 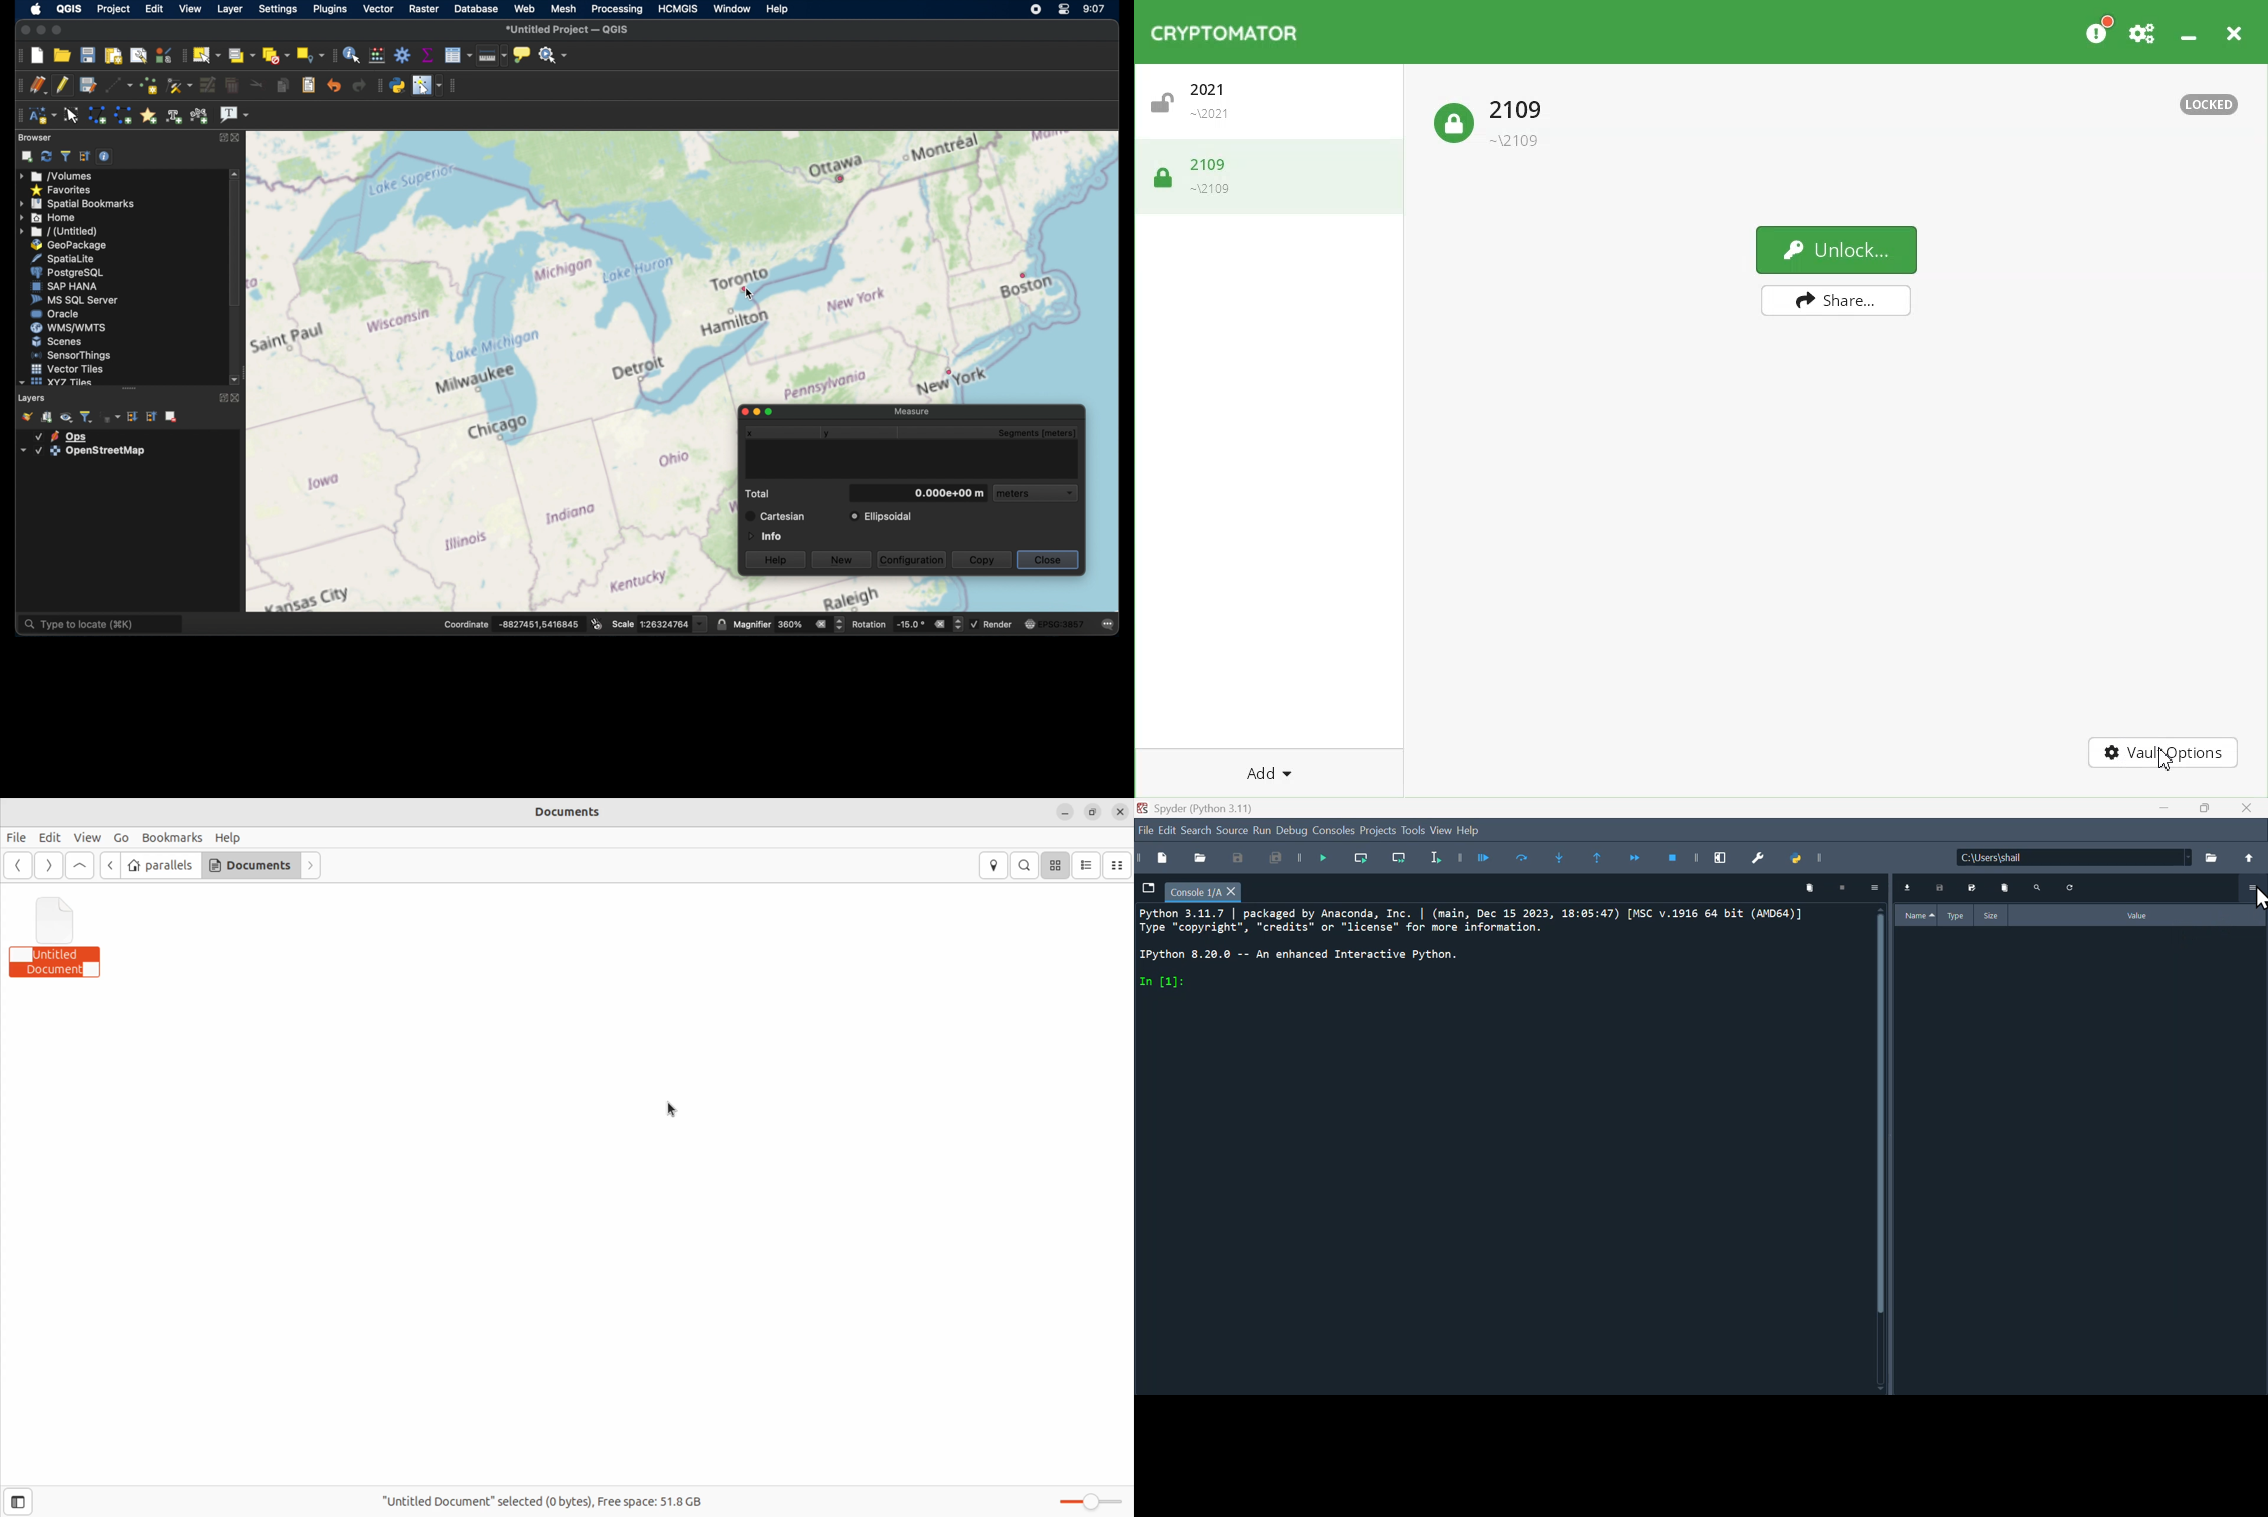 What do you see at coordinates (1602, 859) in the screenshot?
I see `Continue execution until same function returns` at bounding box center [1602, 859].